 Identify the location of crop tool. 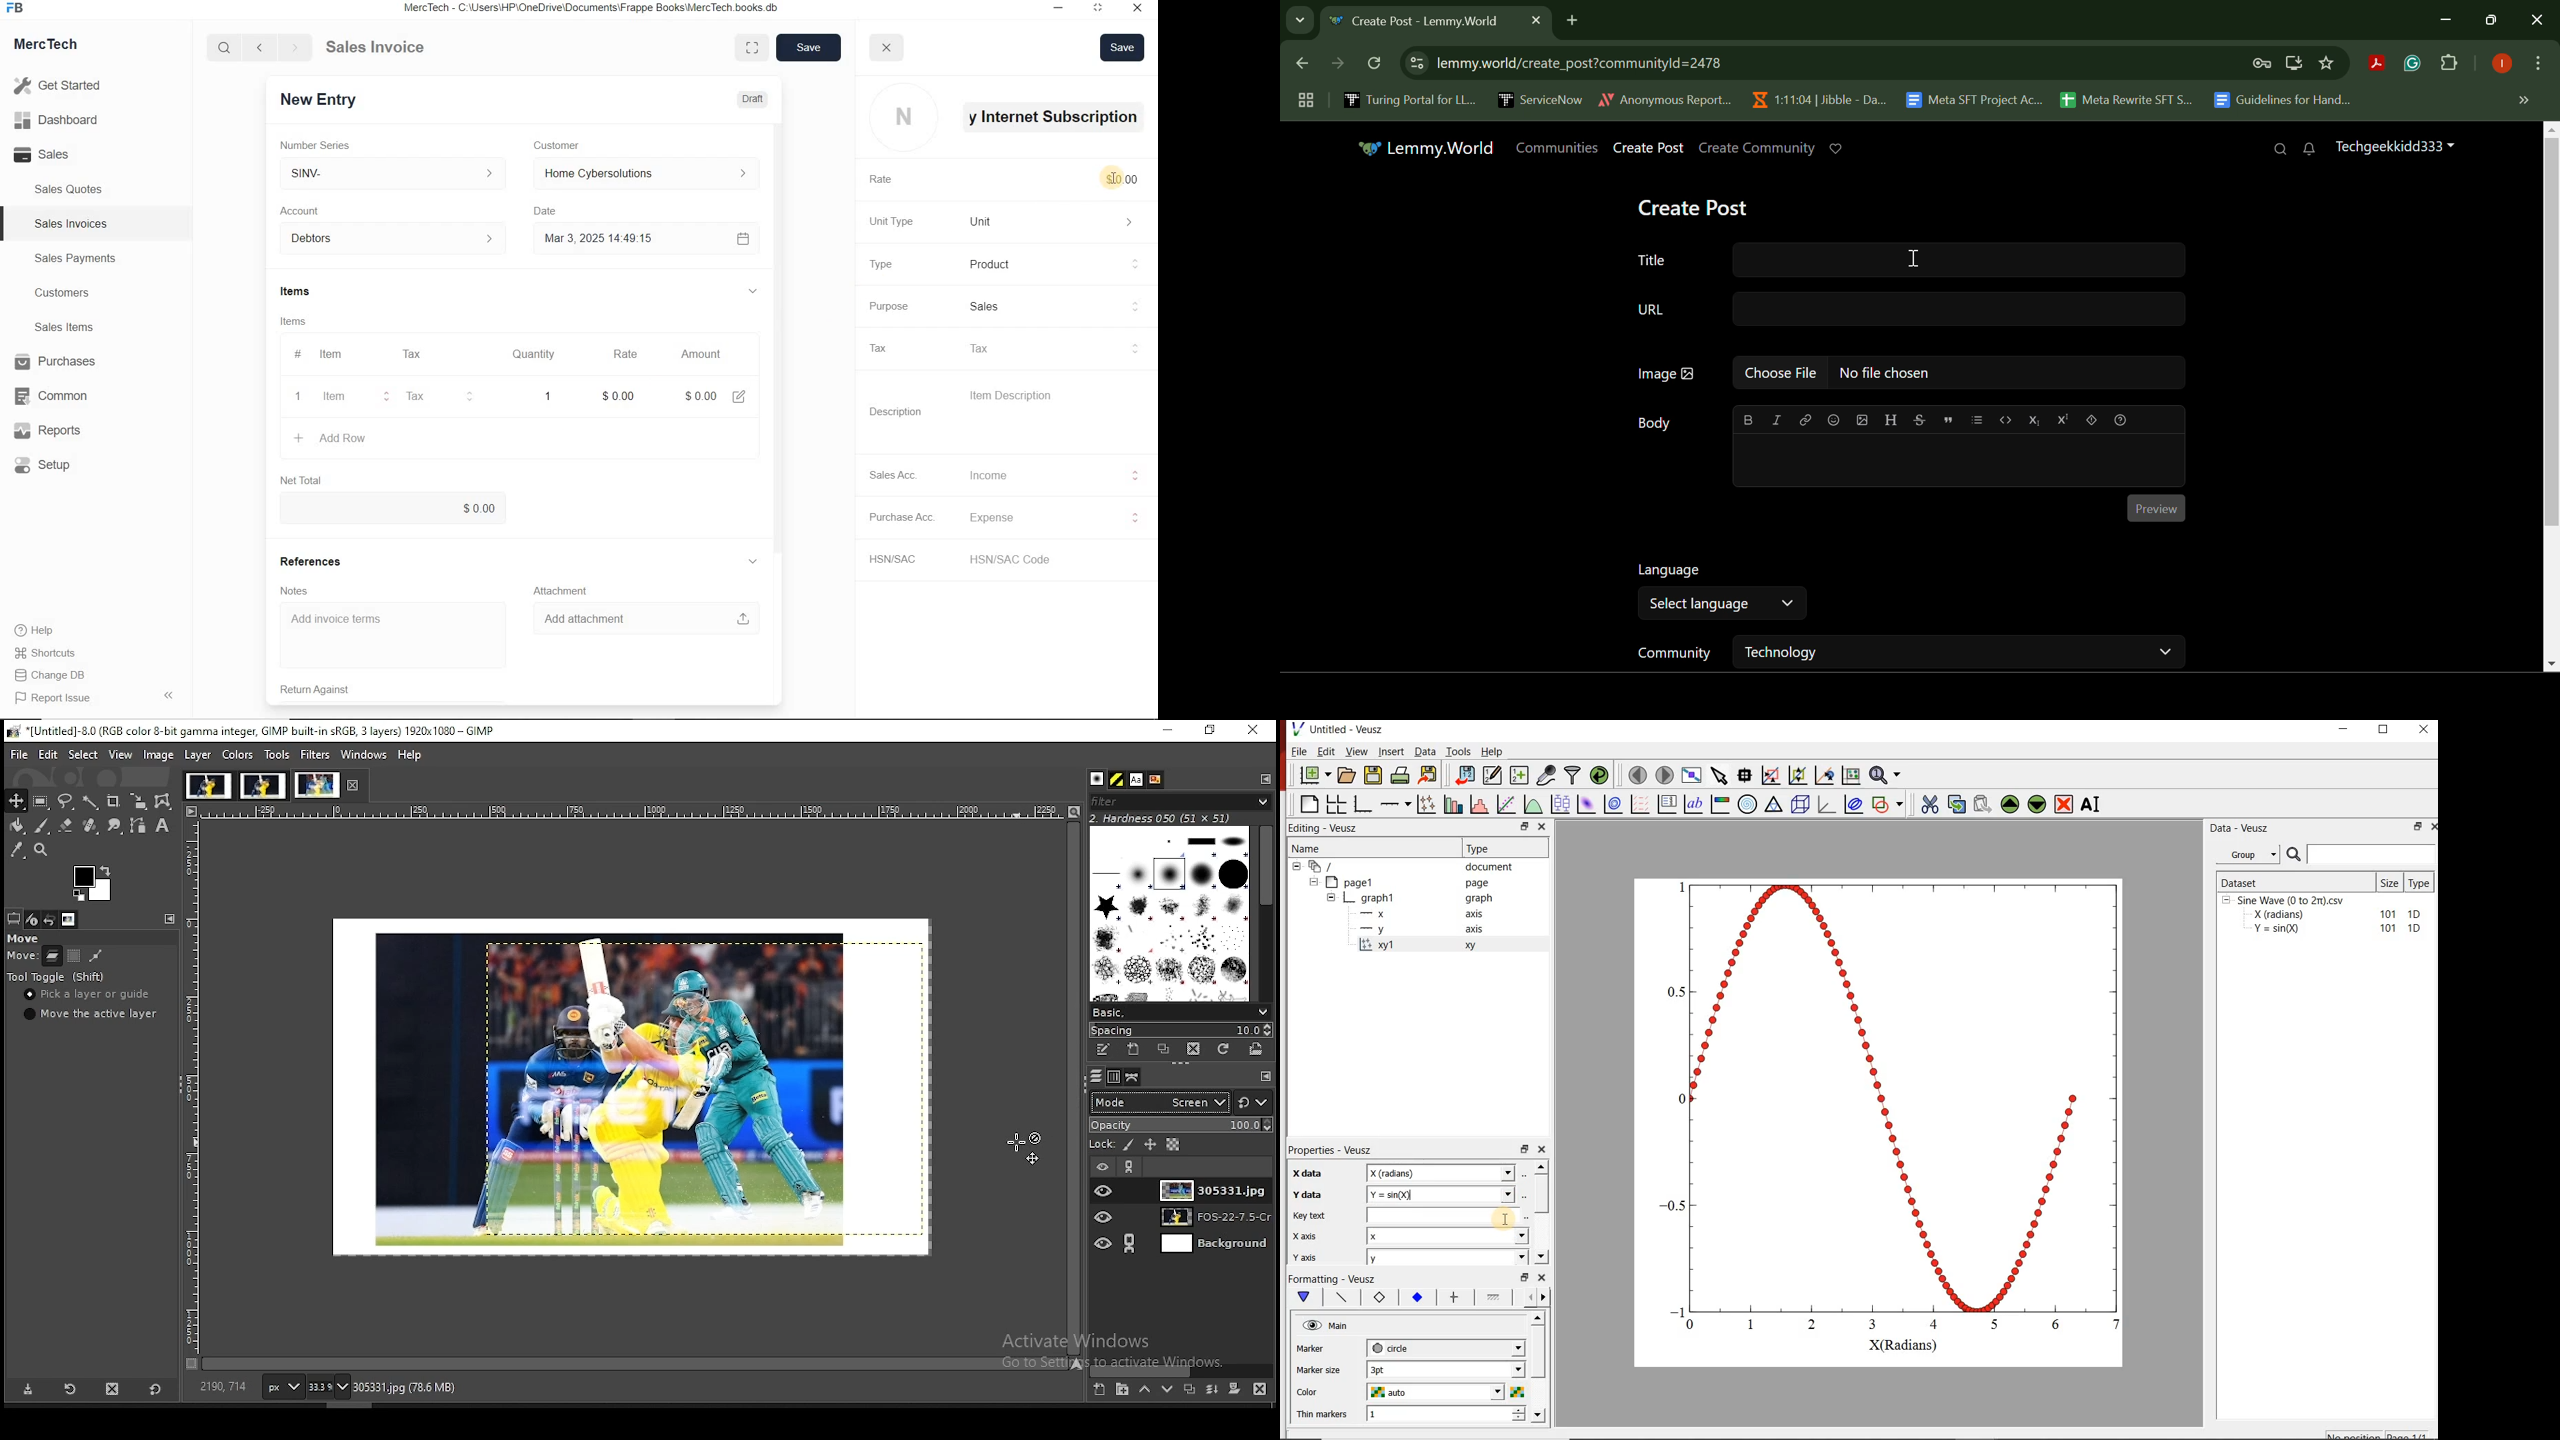
(114, 802).